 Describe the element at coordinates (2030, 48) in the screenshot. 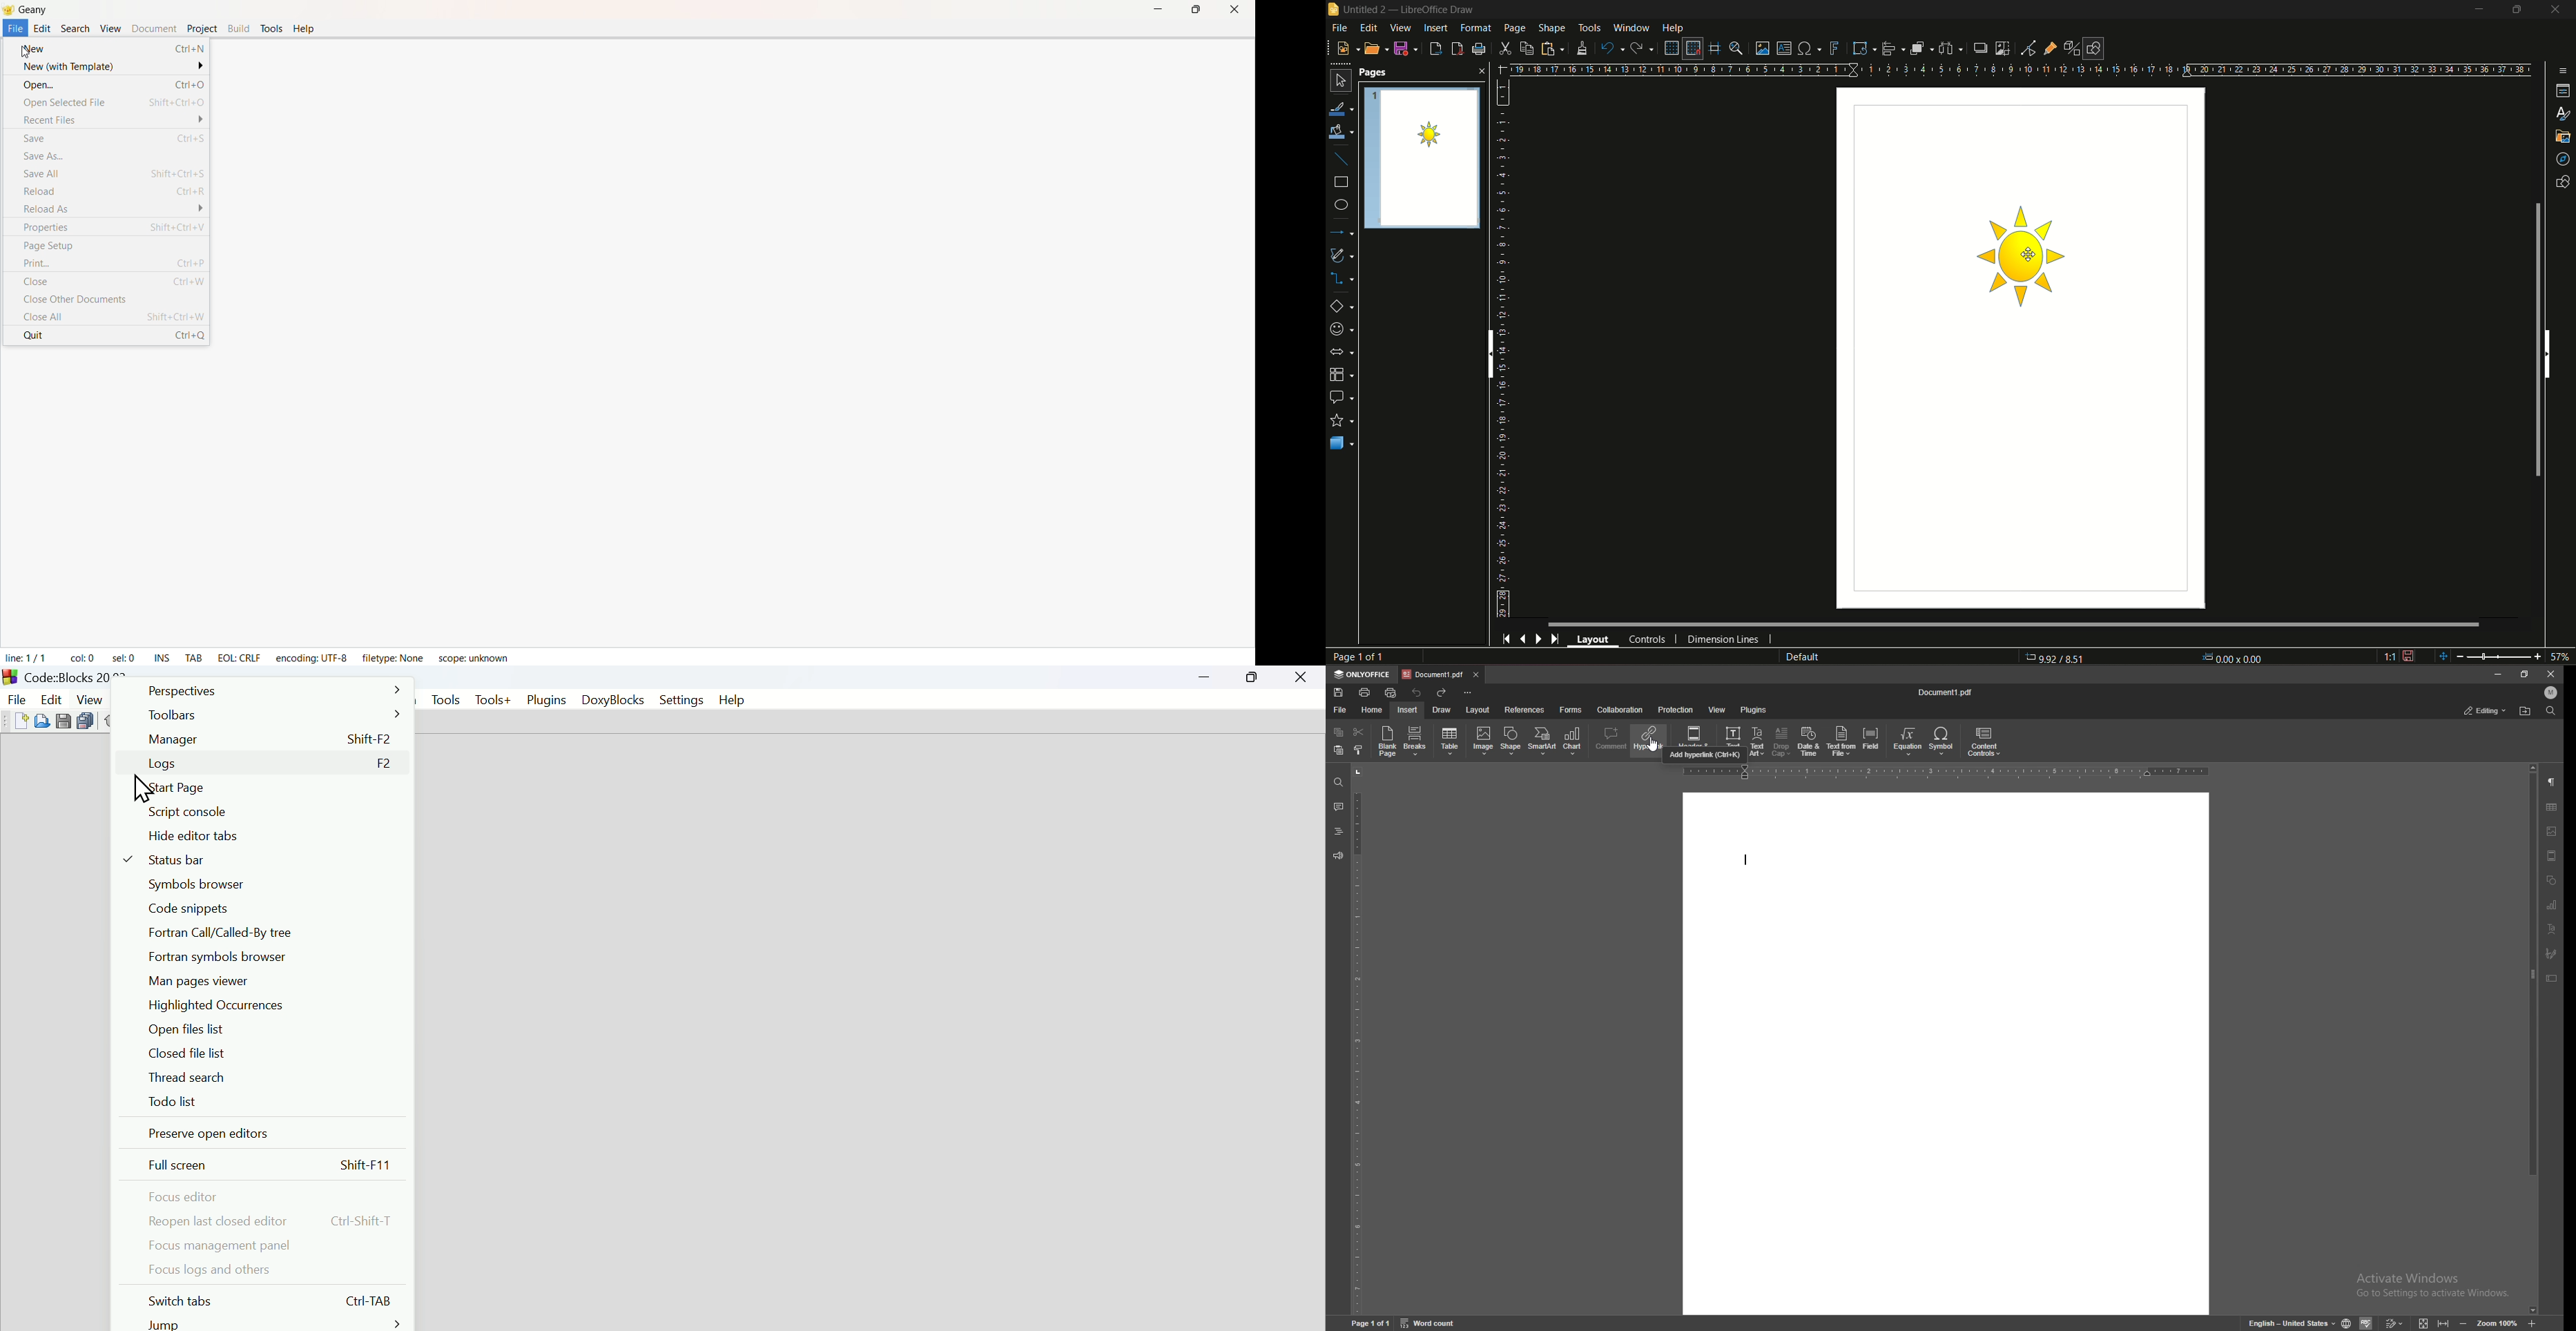

I see `toggle point edit mode` at that location.